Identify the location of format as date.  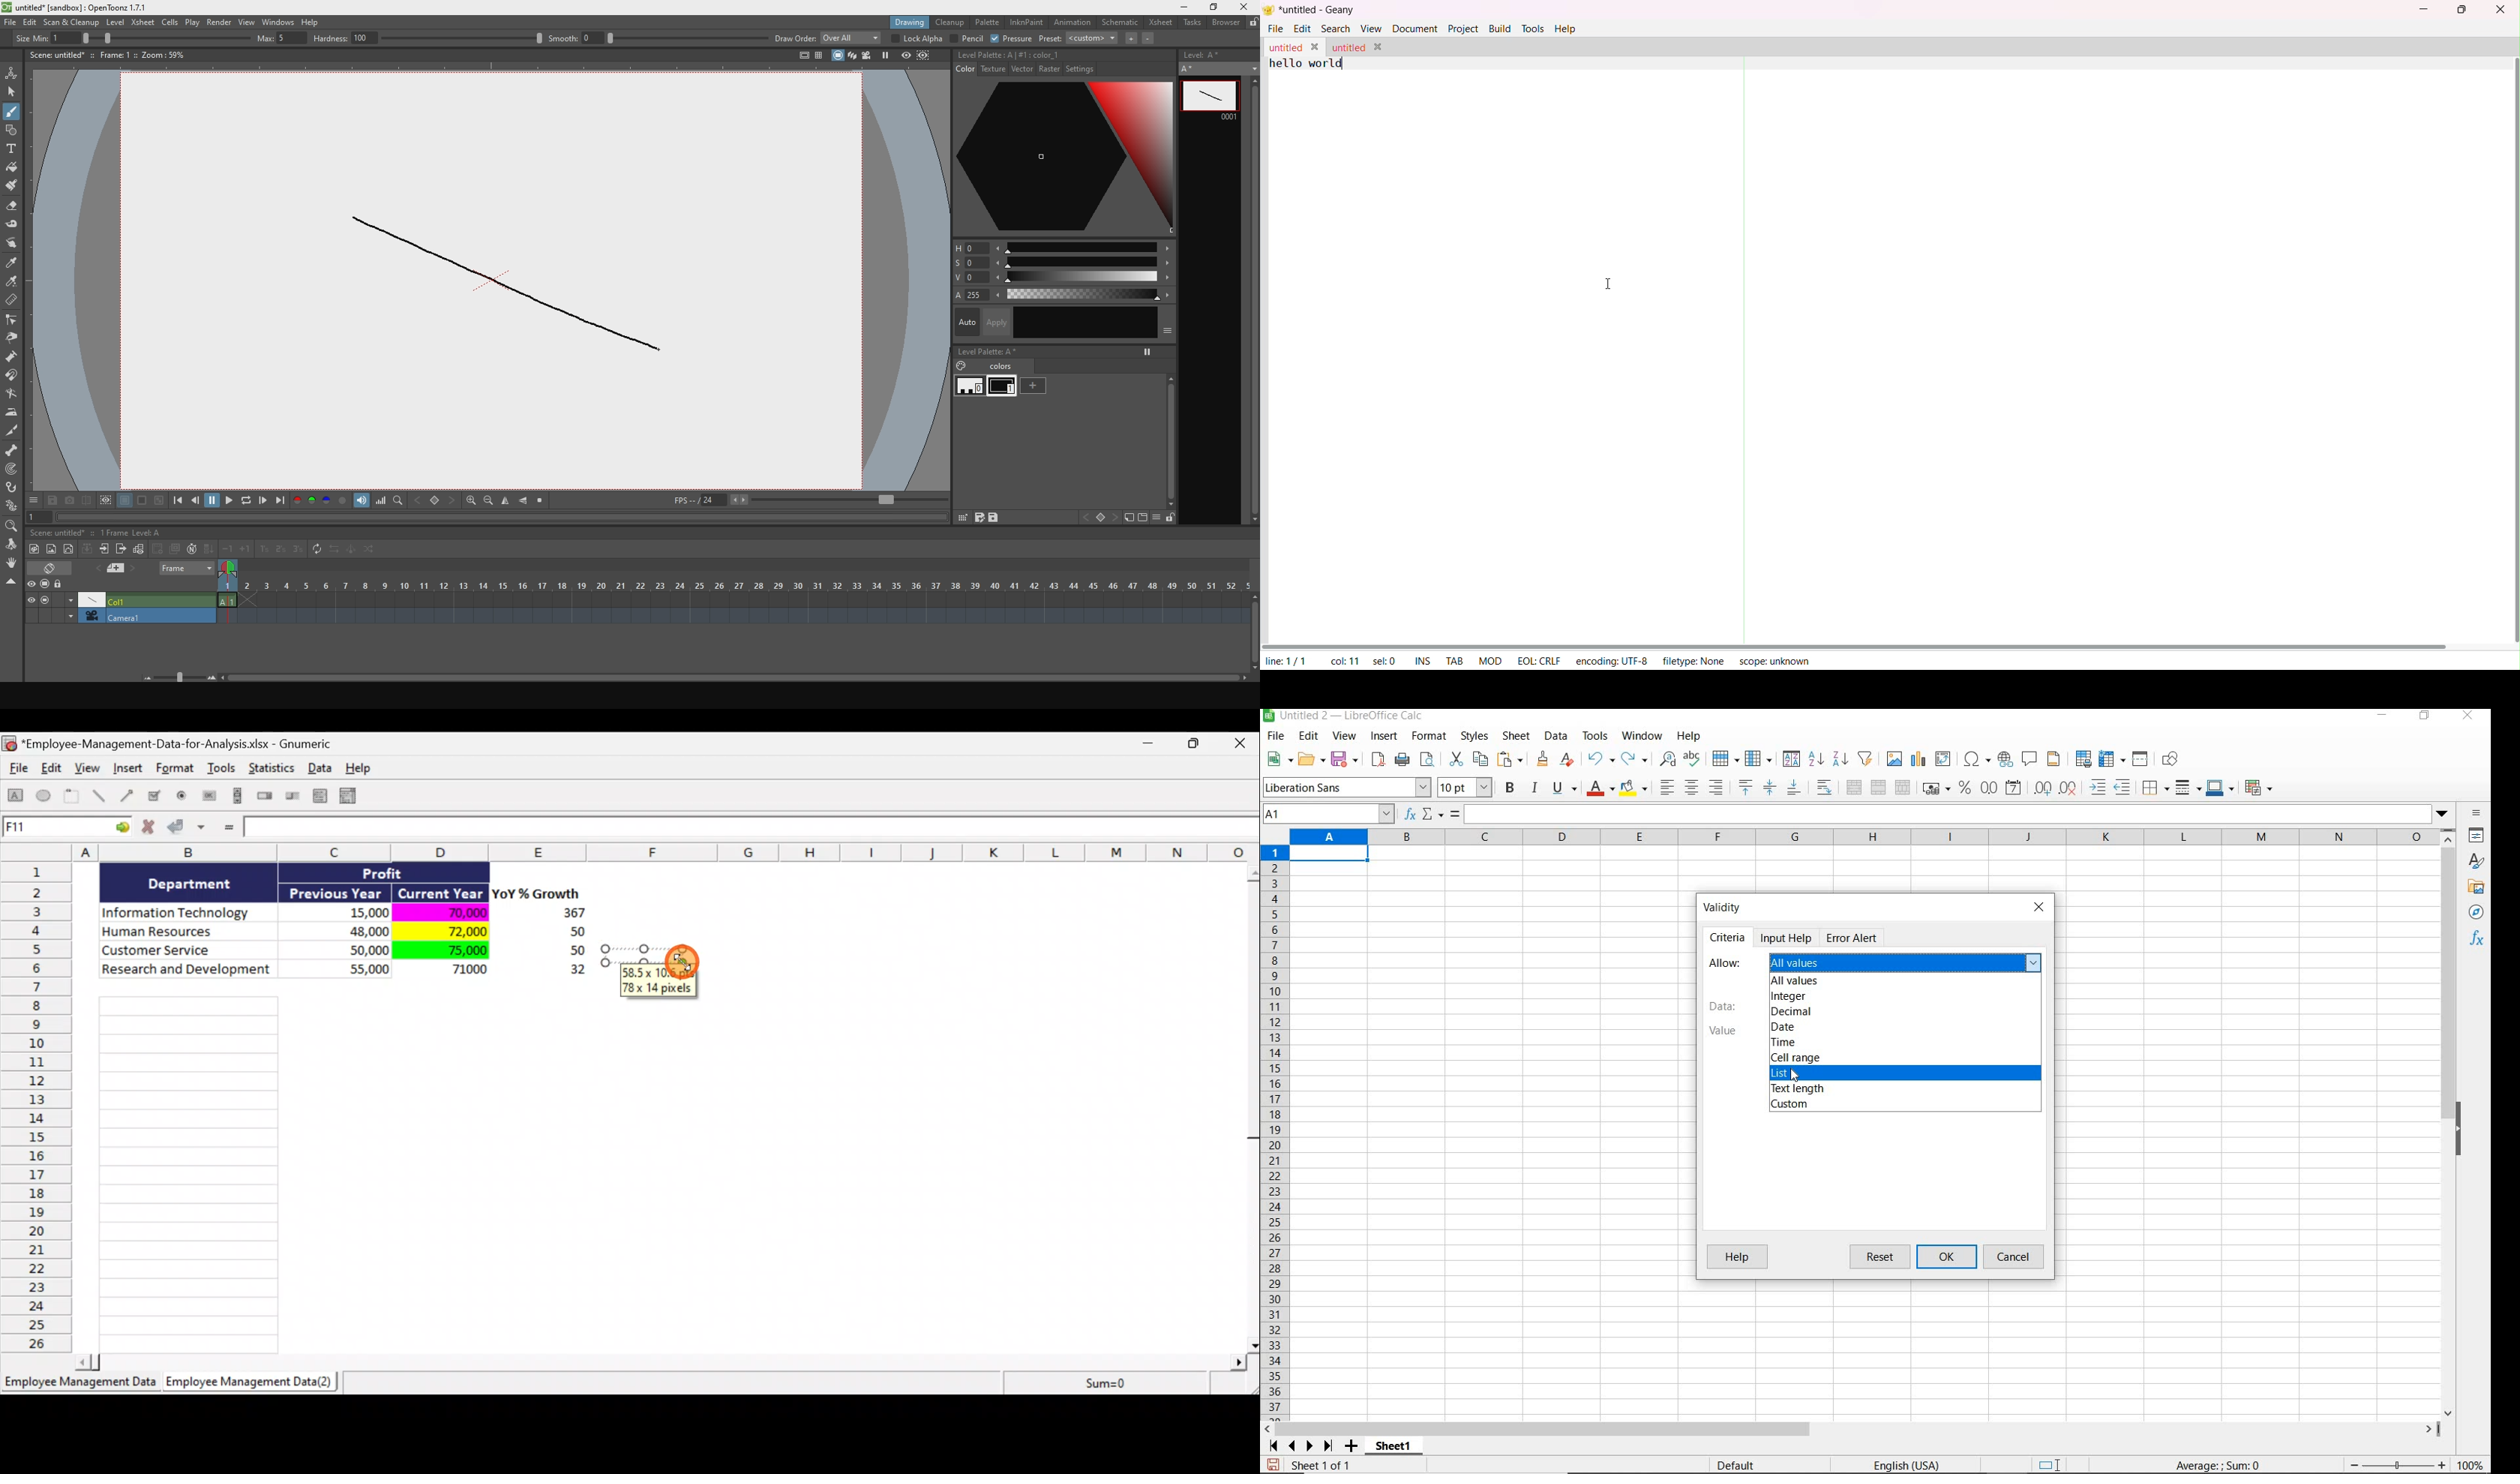
(2015, 787).